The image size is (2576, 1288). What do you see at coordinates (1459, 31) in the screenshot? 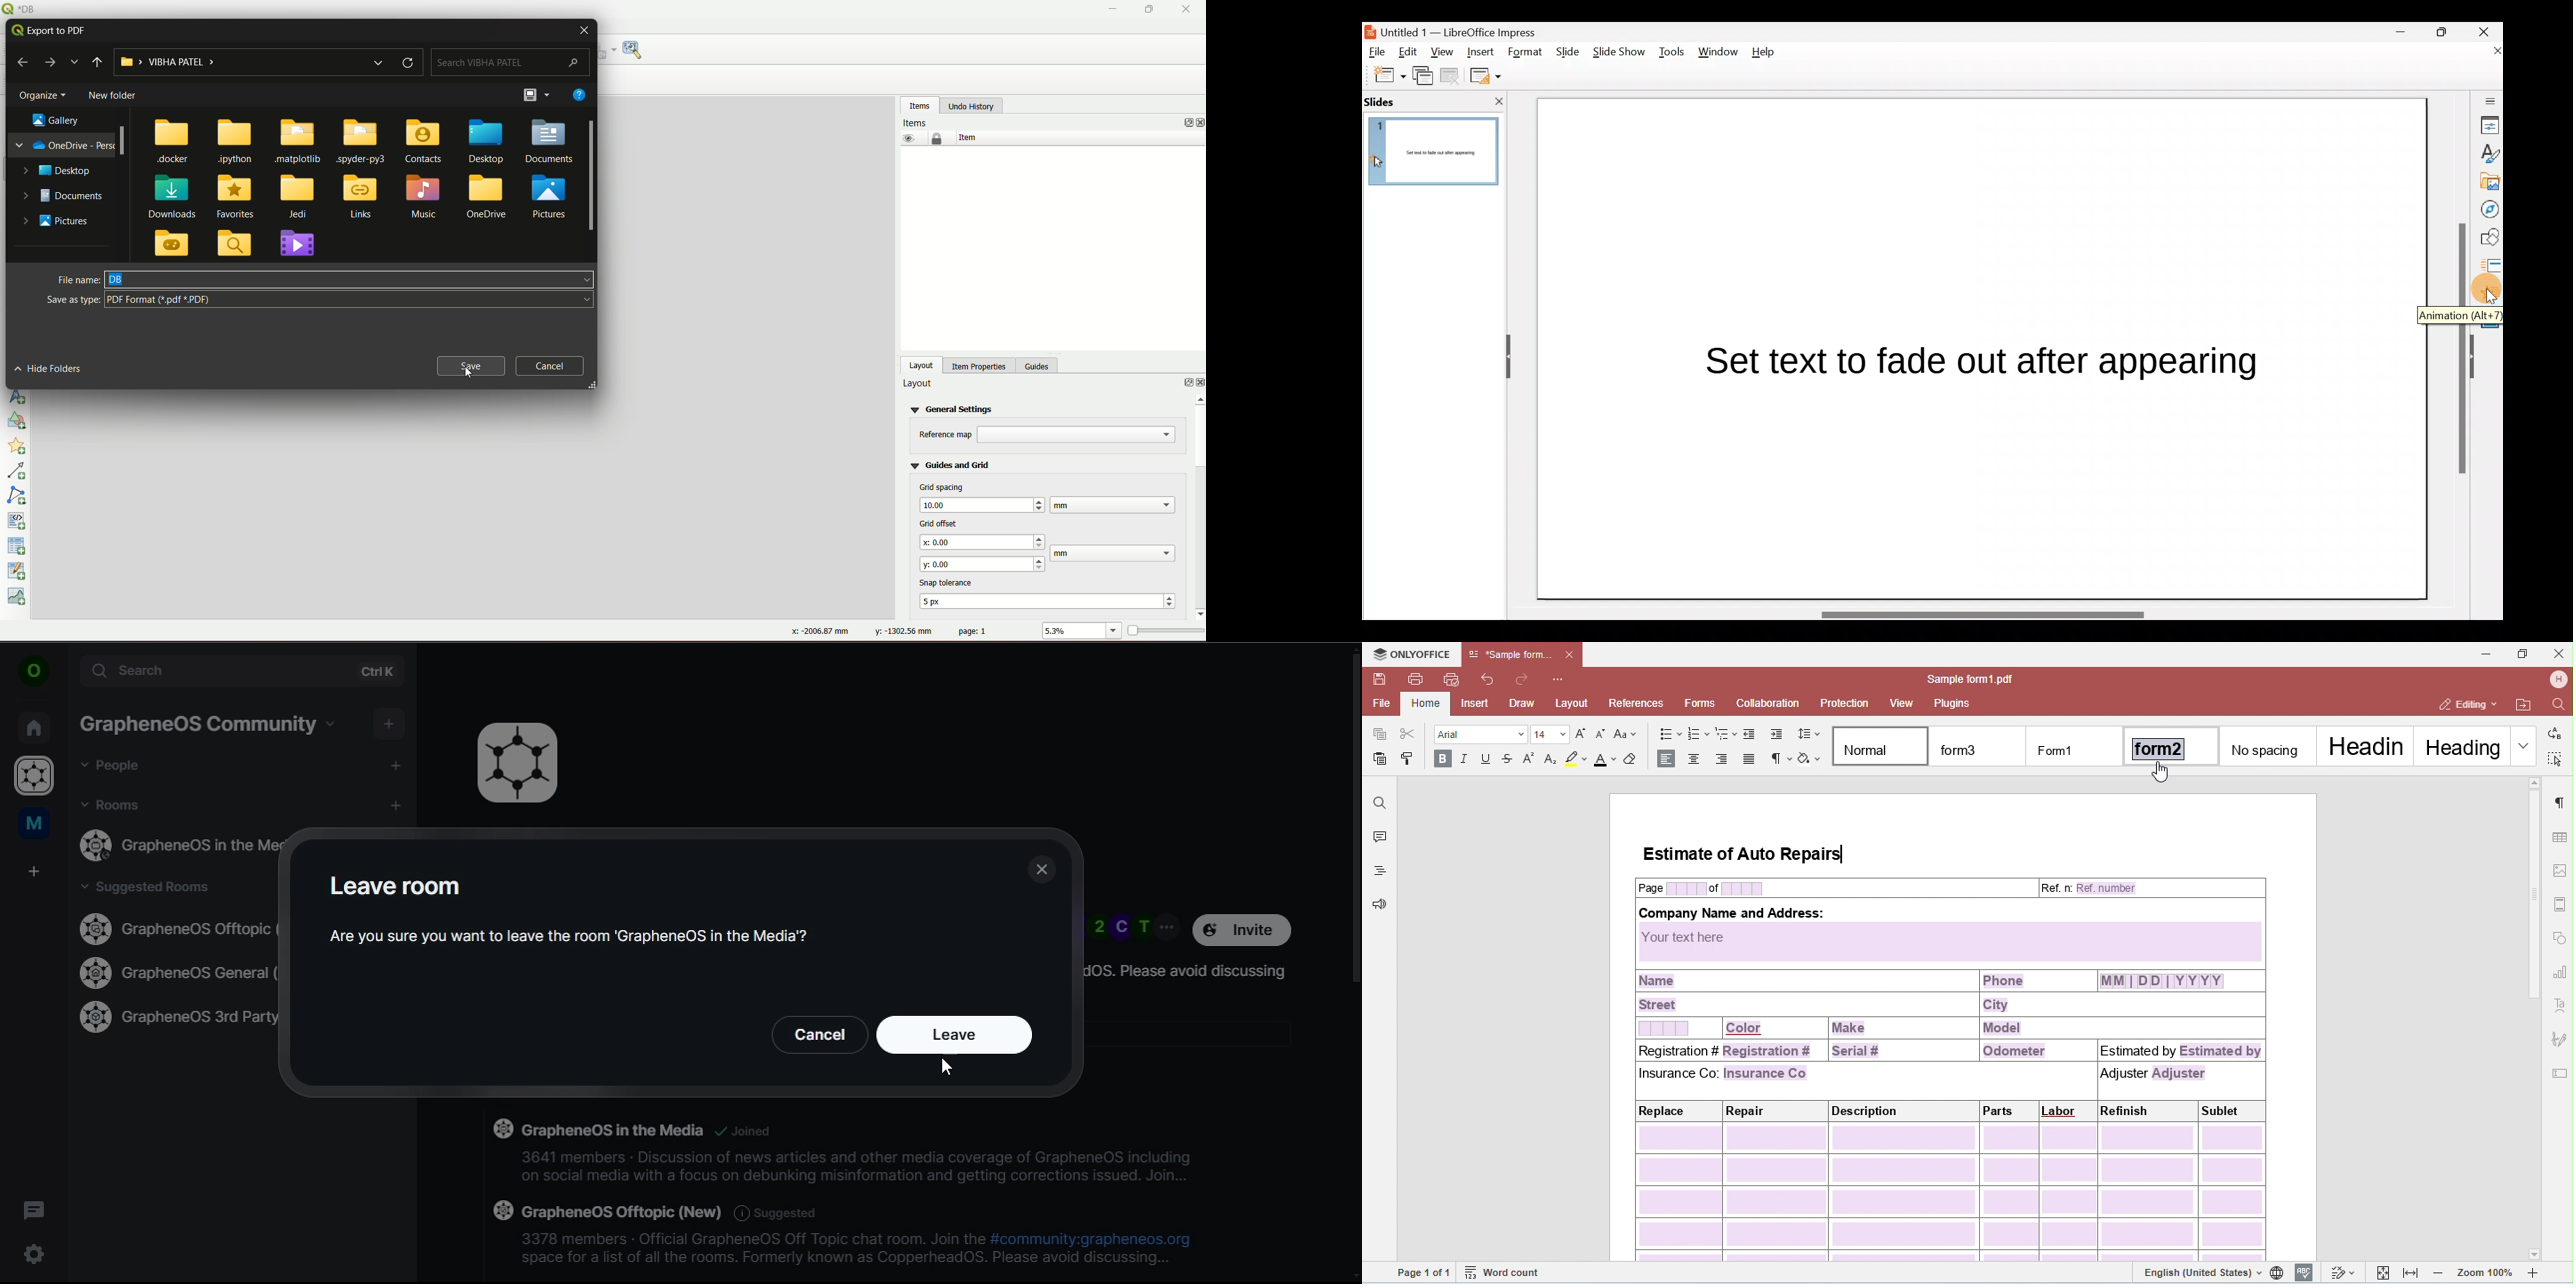
I see `Document name` at bounding box center [1459, 31].